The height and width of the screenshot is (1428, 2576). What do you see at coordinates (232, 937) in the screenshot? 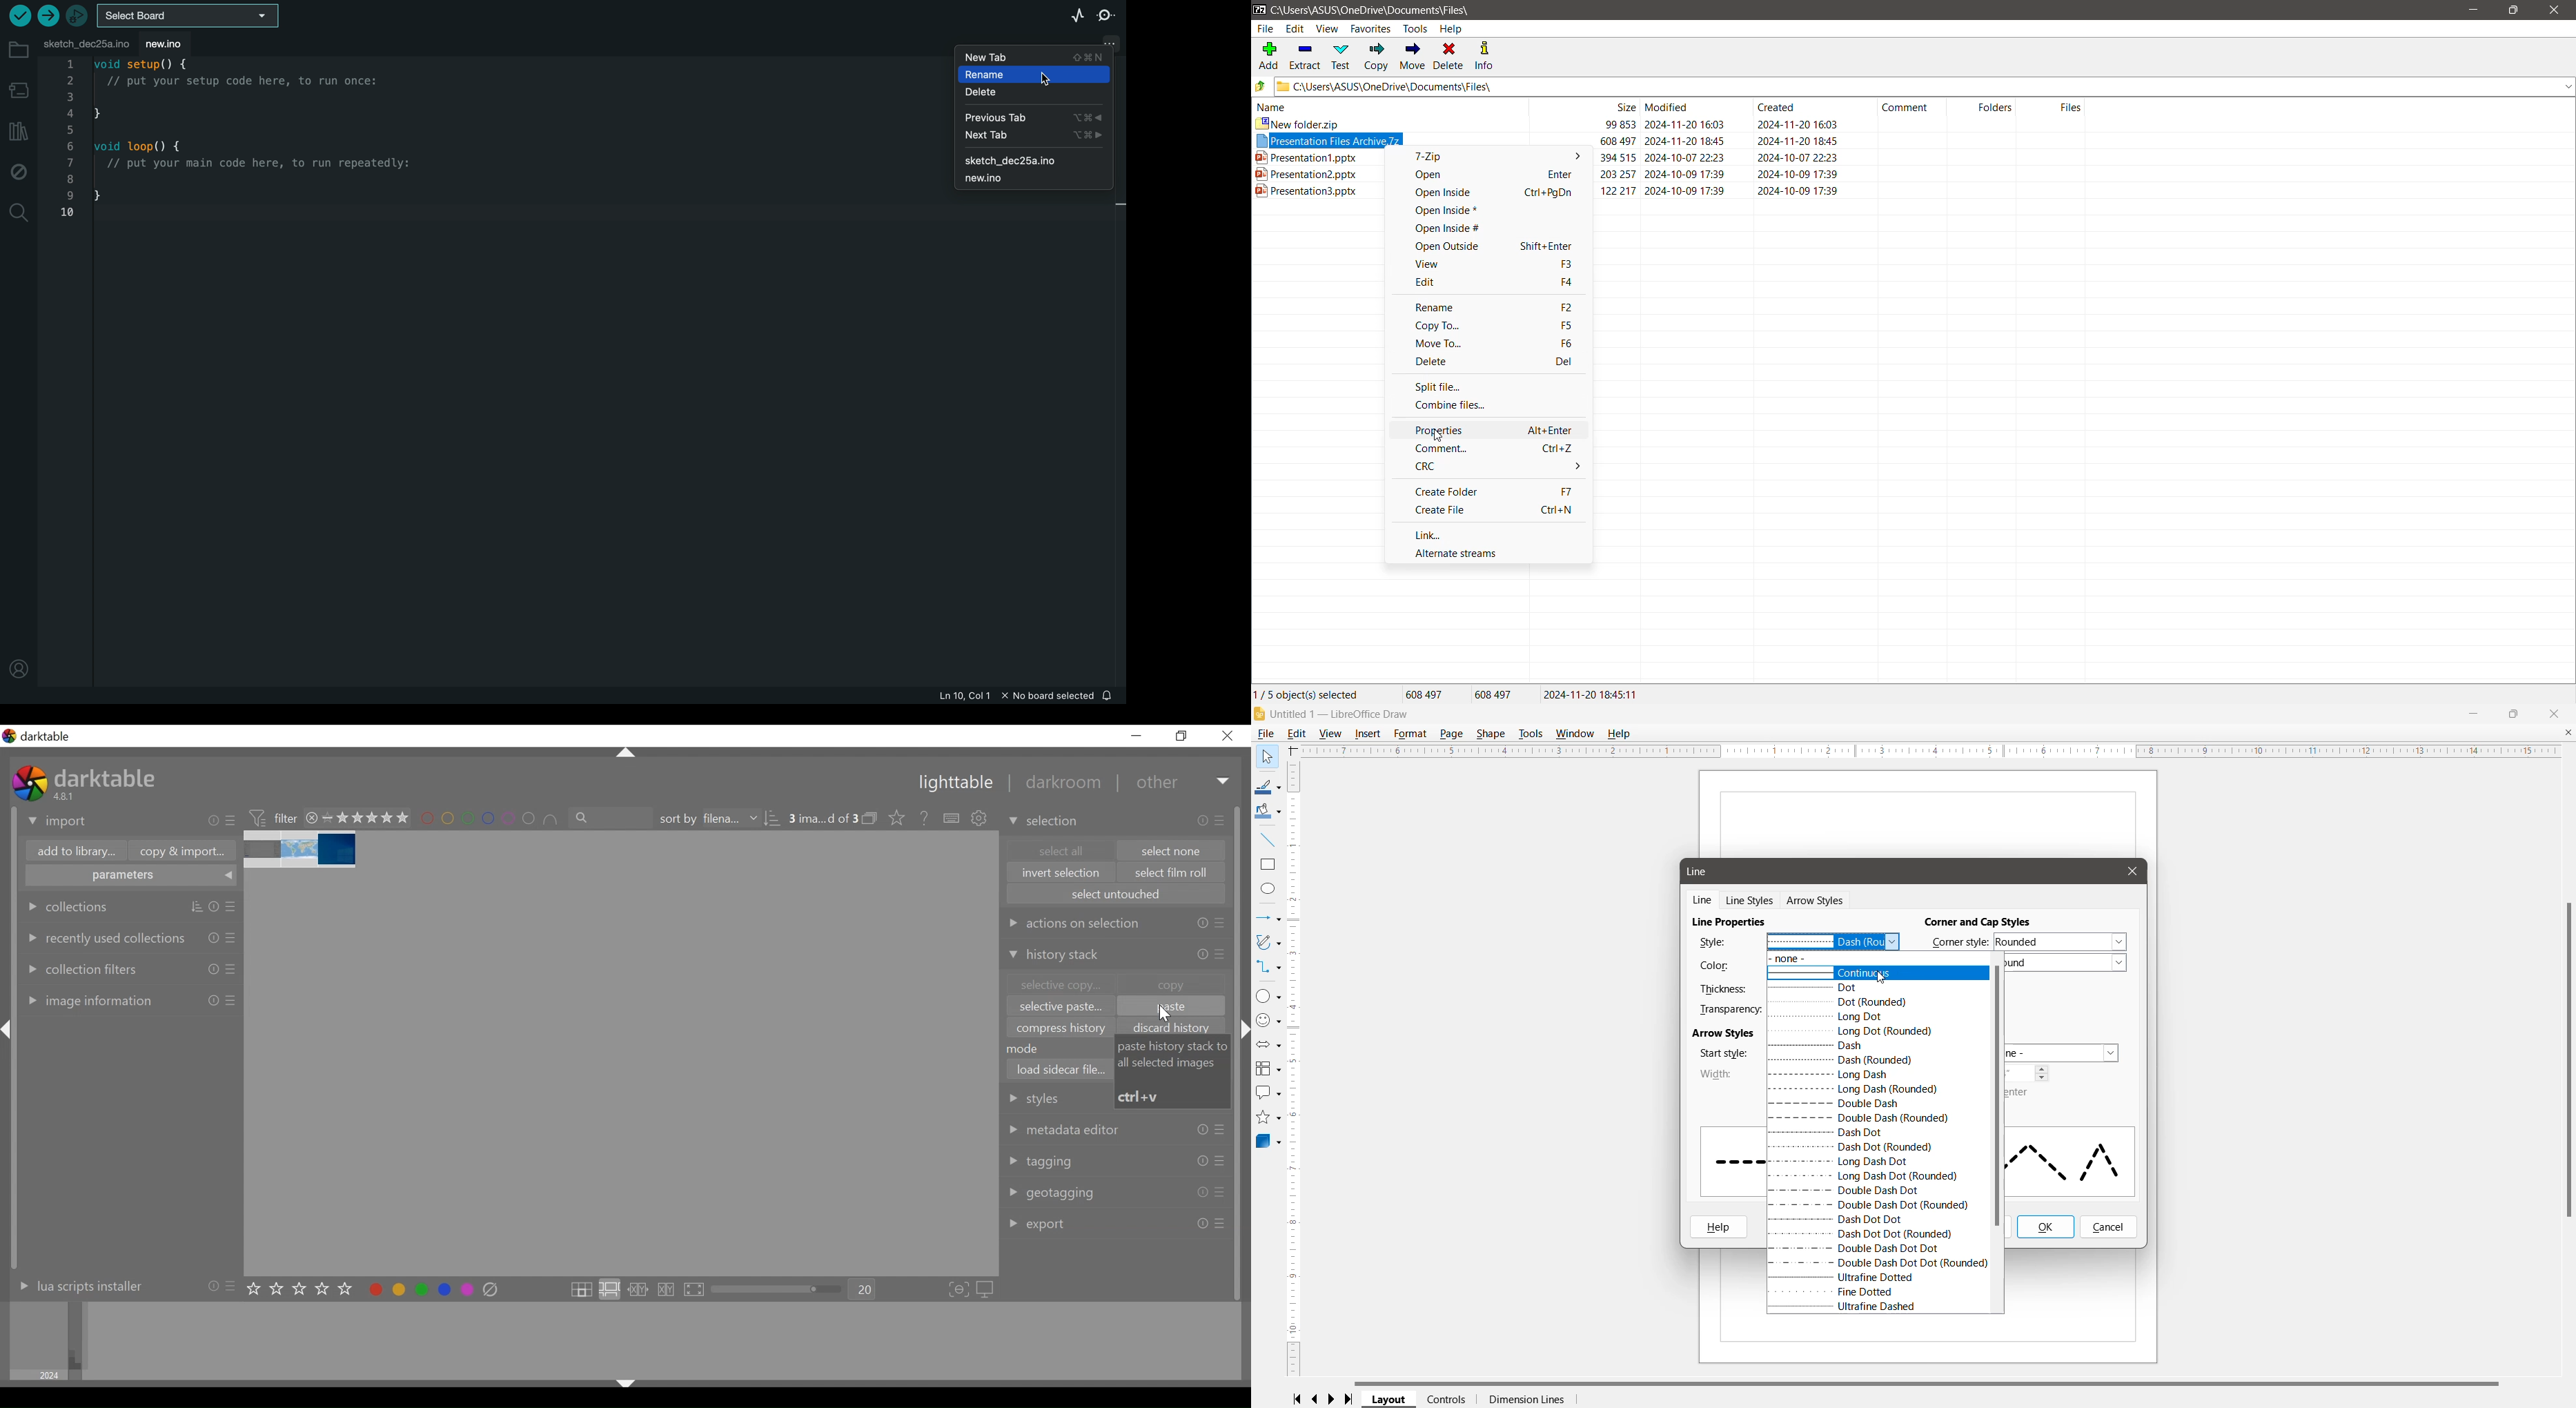
I see `presets` at bounding box center [232, 937].